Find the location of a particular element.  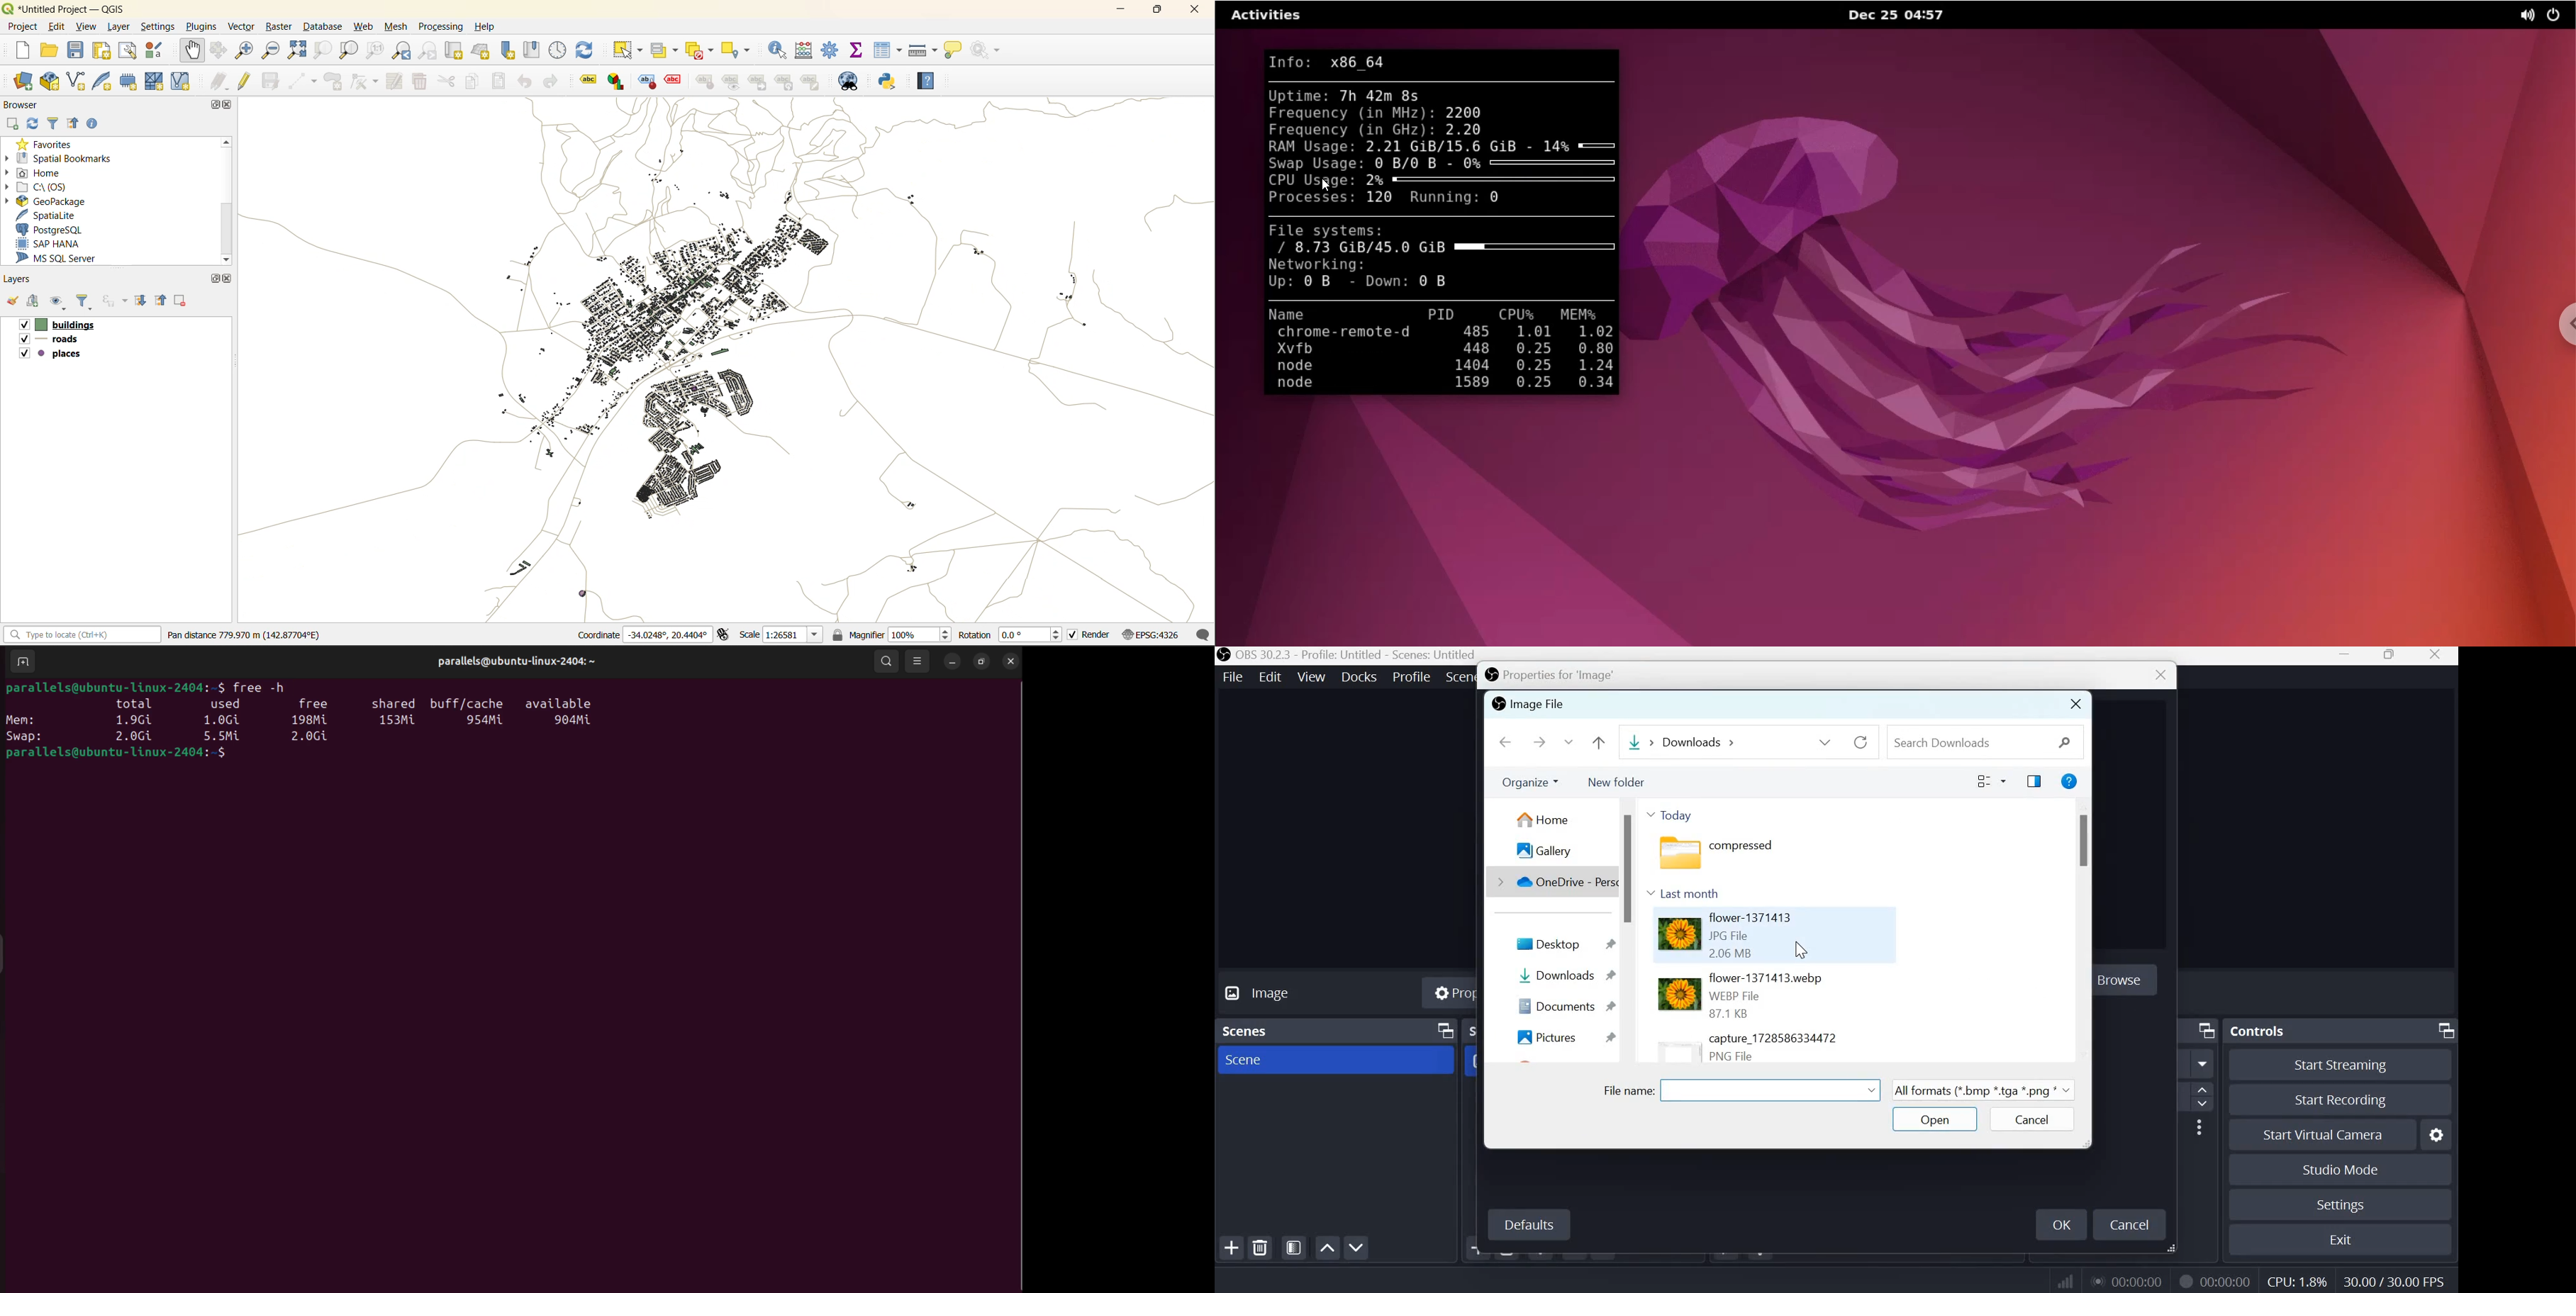

remove is located at coordinates (182, 300).